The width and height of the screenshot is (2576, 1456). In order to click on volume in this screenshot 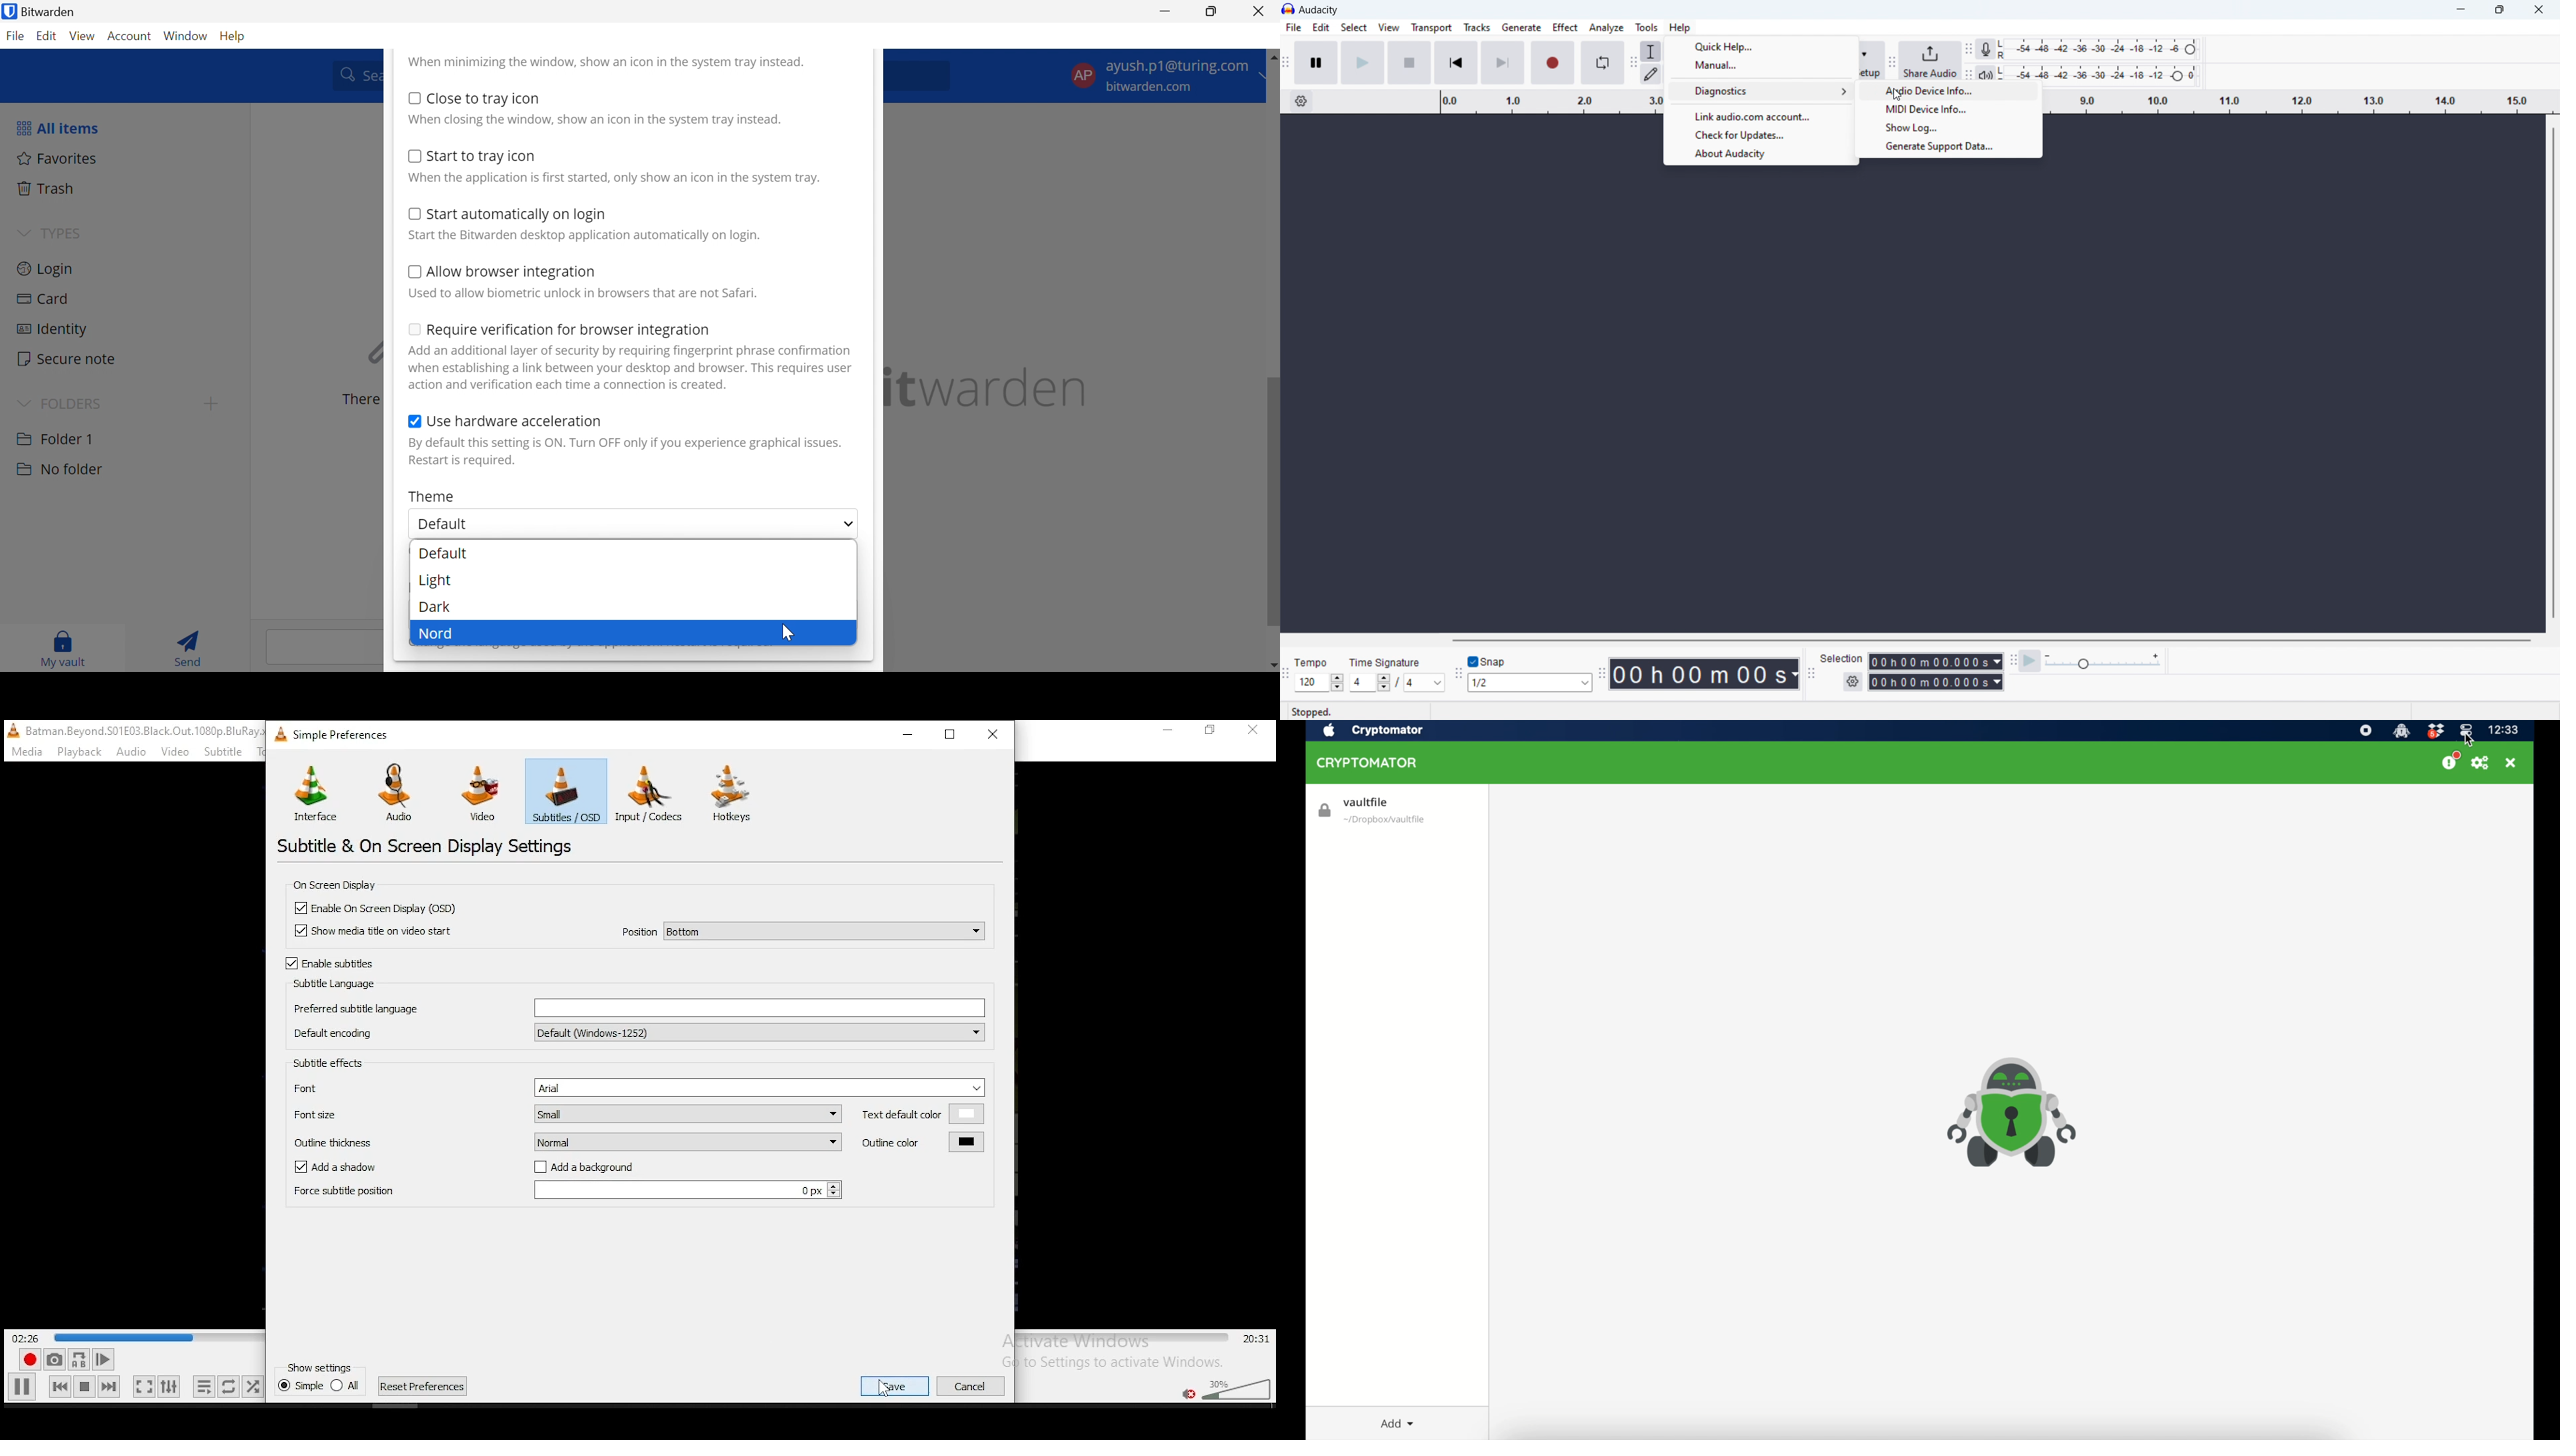, I will do `click(1235, 1387)`.